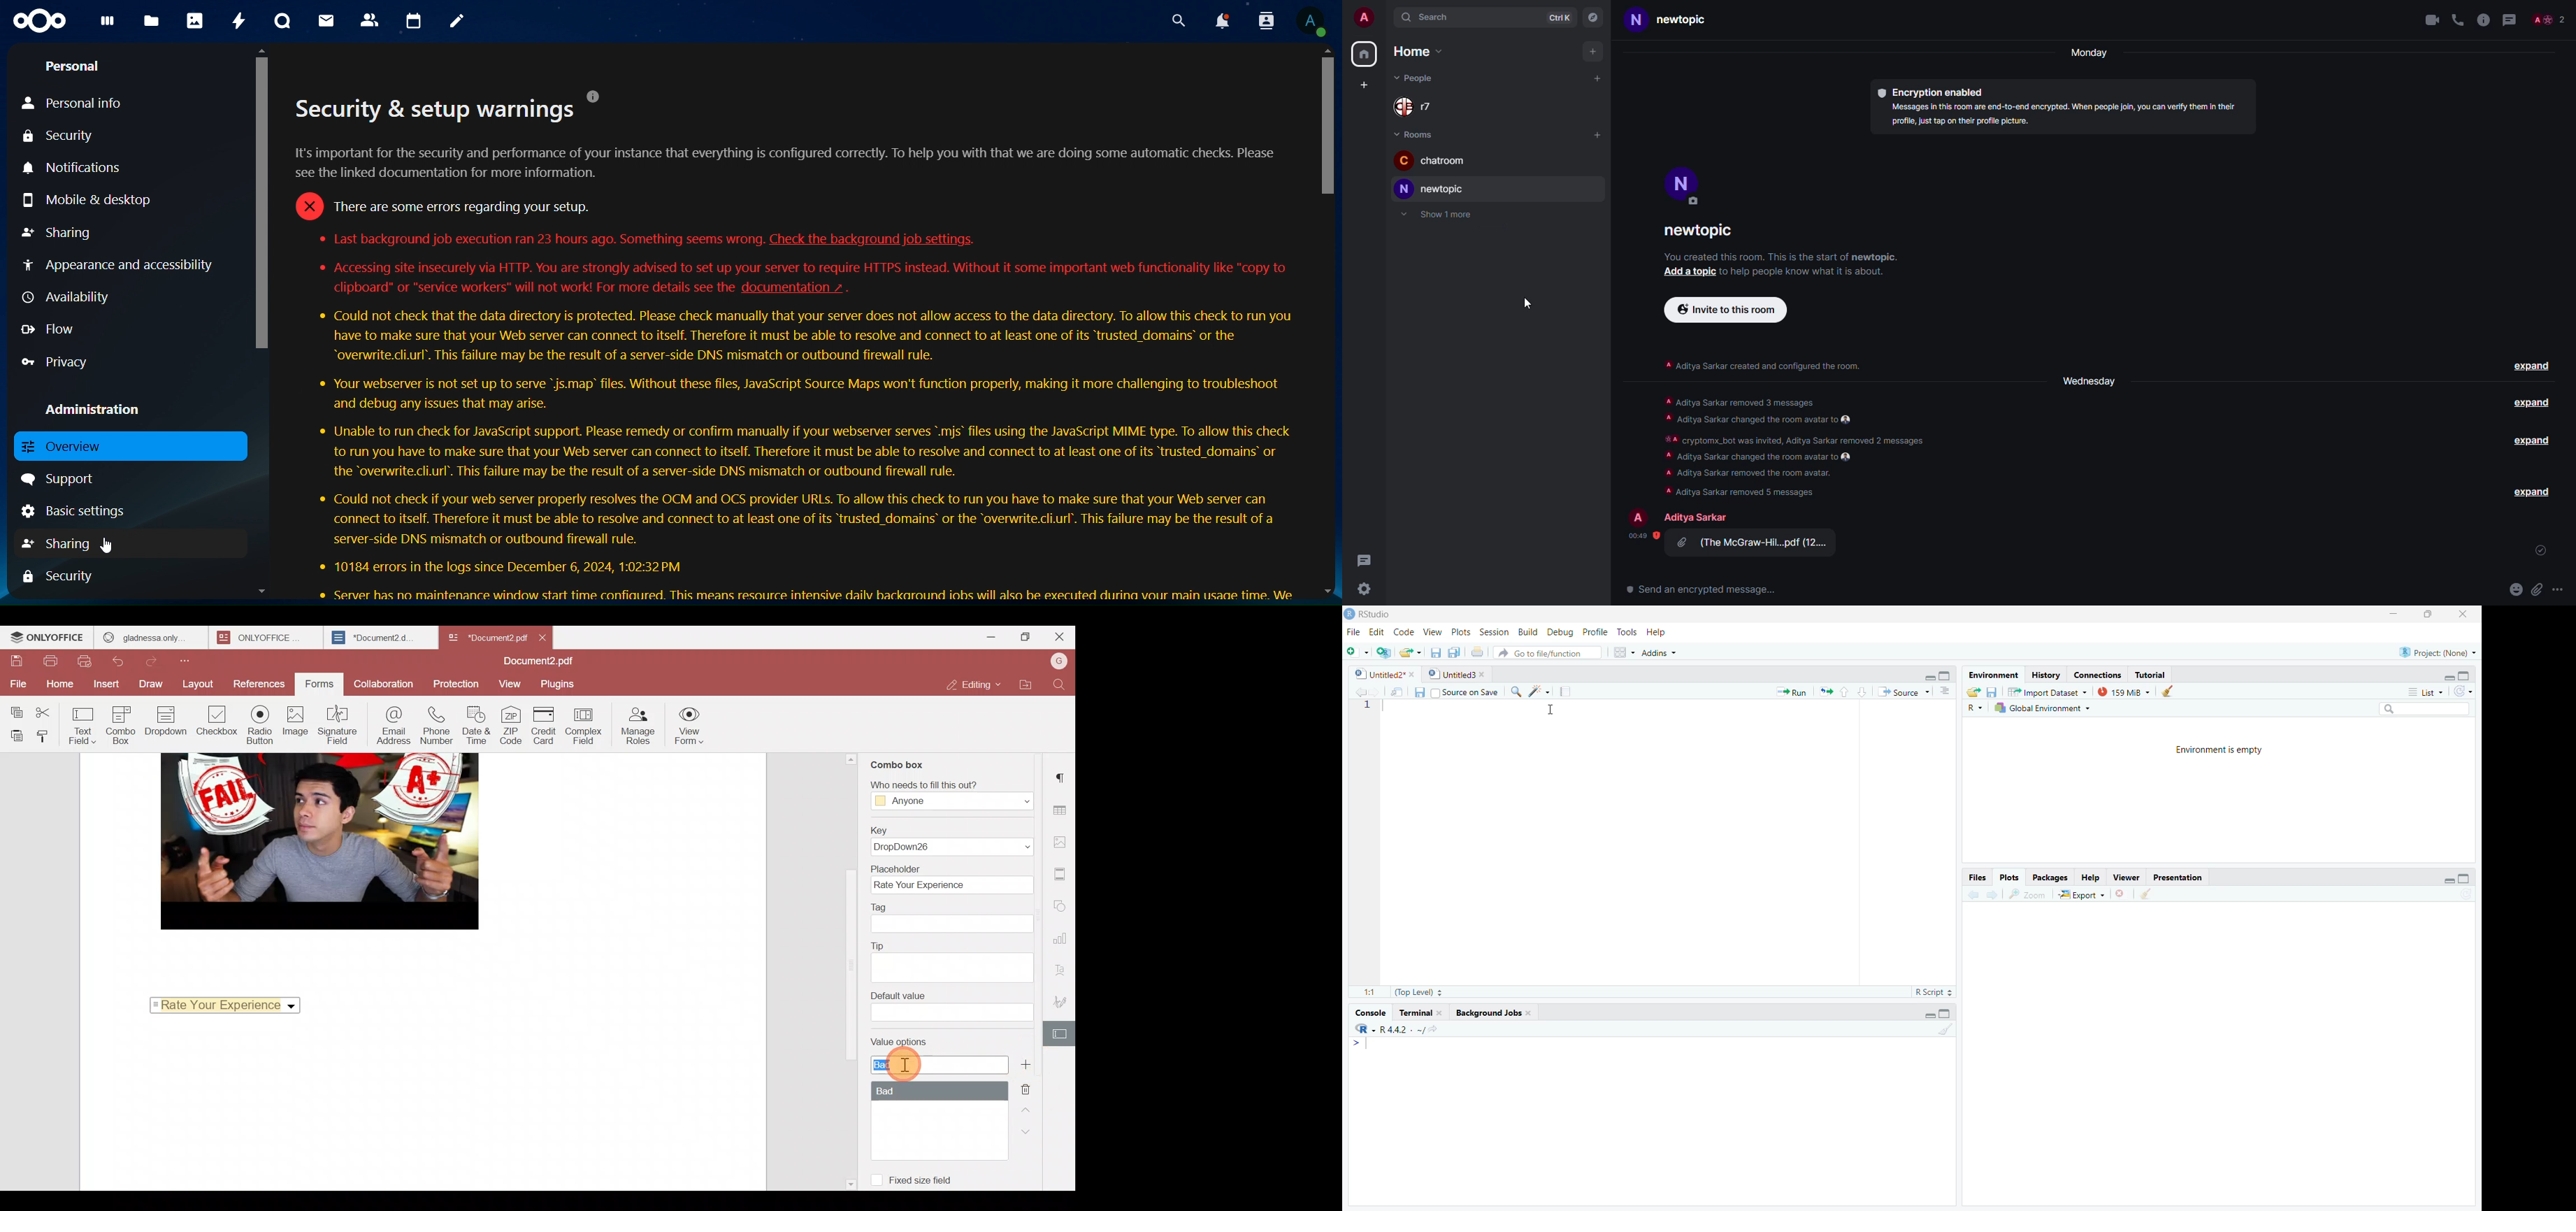  What do you see at coordinates (1977, 877) in the screenshot?
I see `Files` at bounding box center [1977, 877].